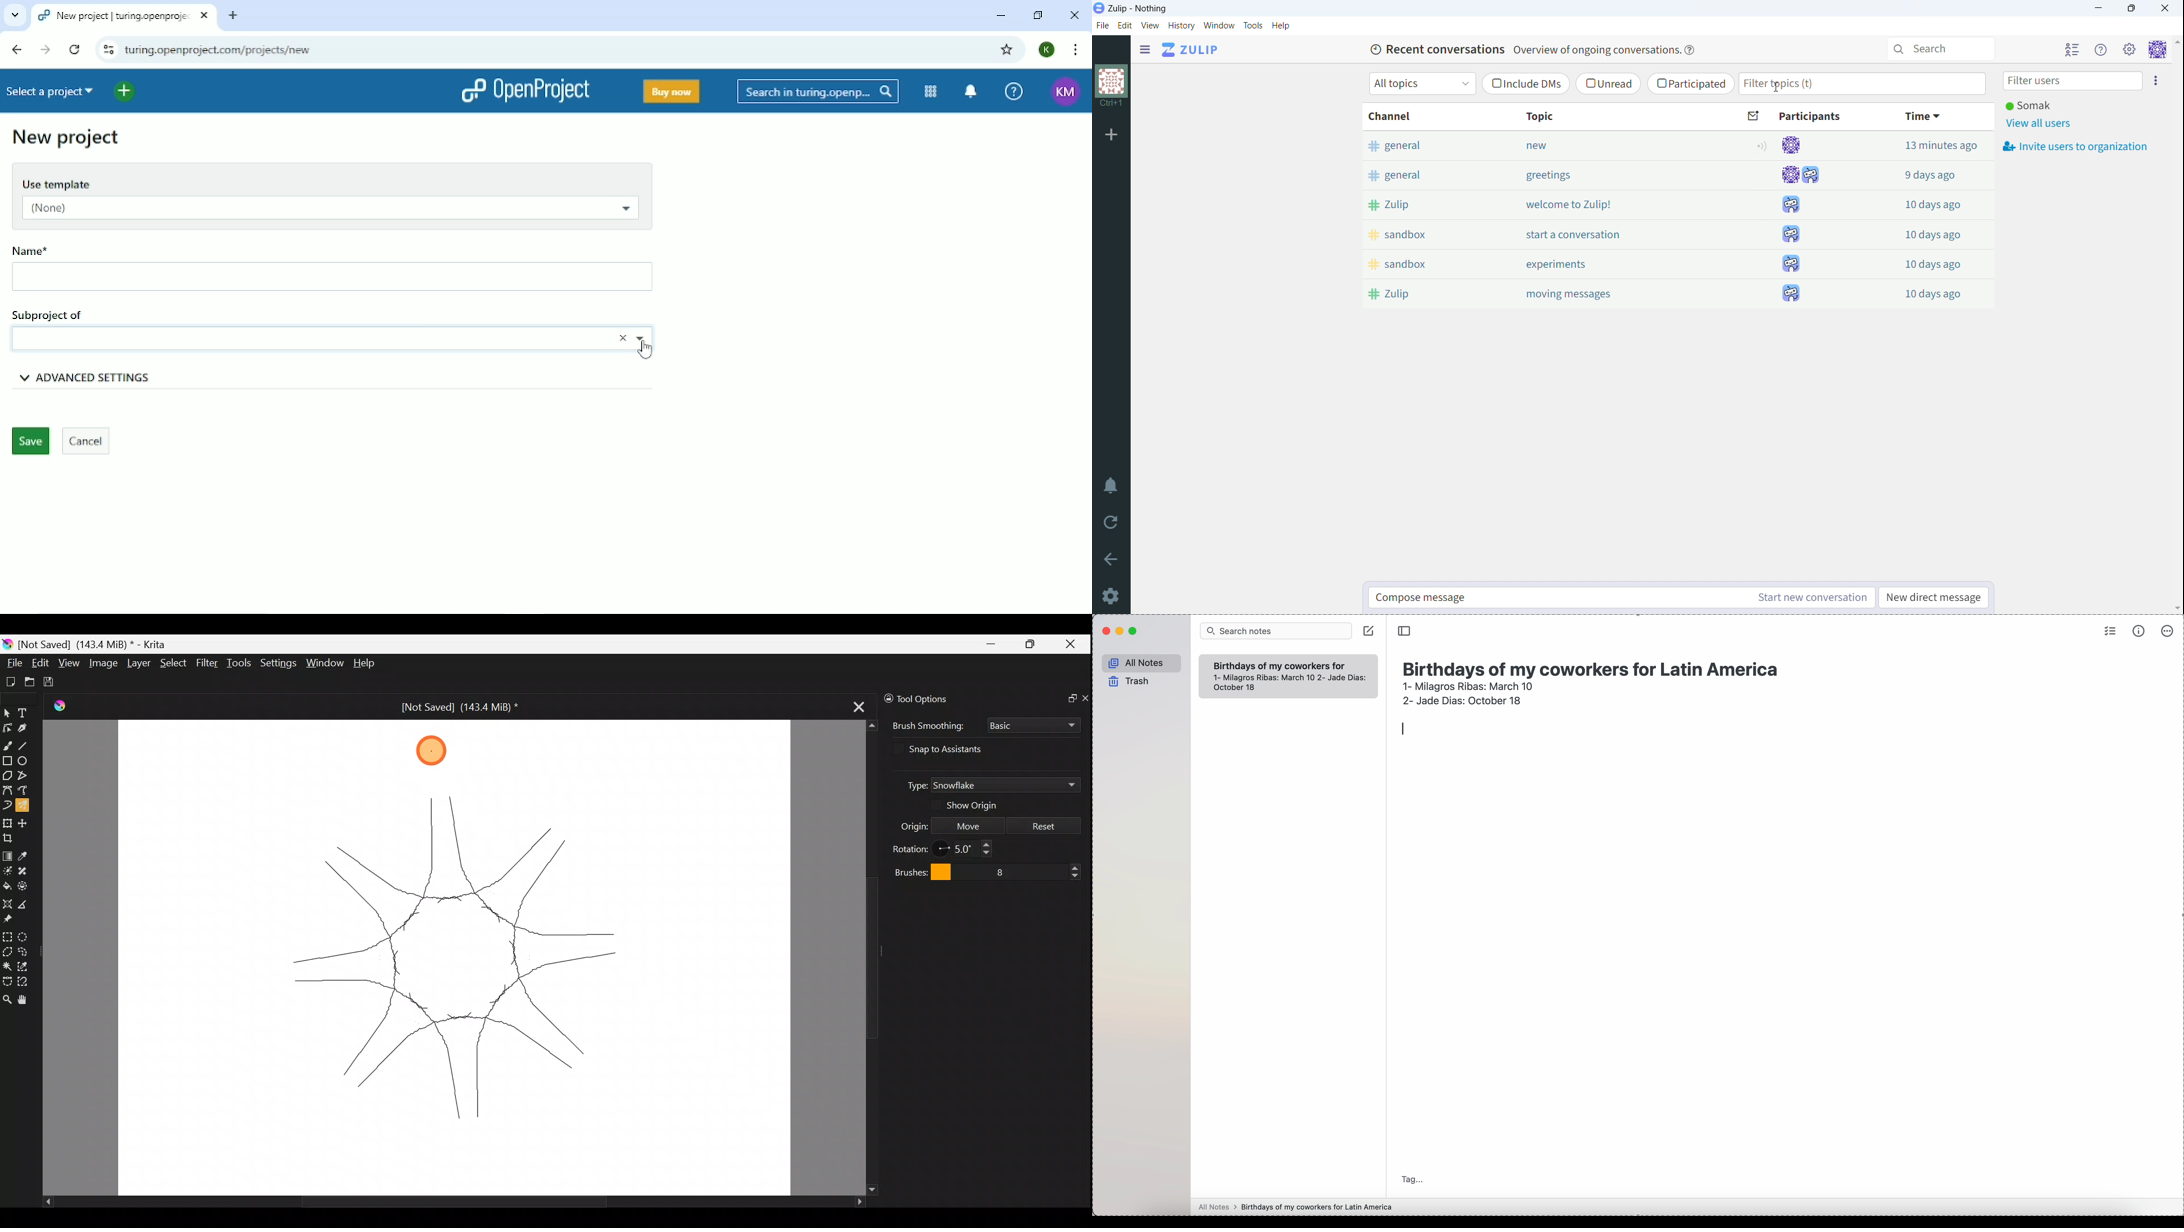 This screenshot has height=1232, width=2184. Describe the element at coordinates (7, 853) in the screenshot. I see `Draw a gradient` at that location.